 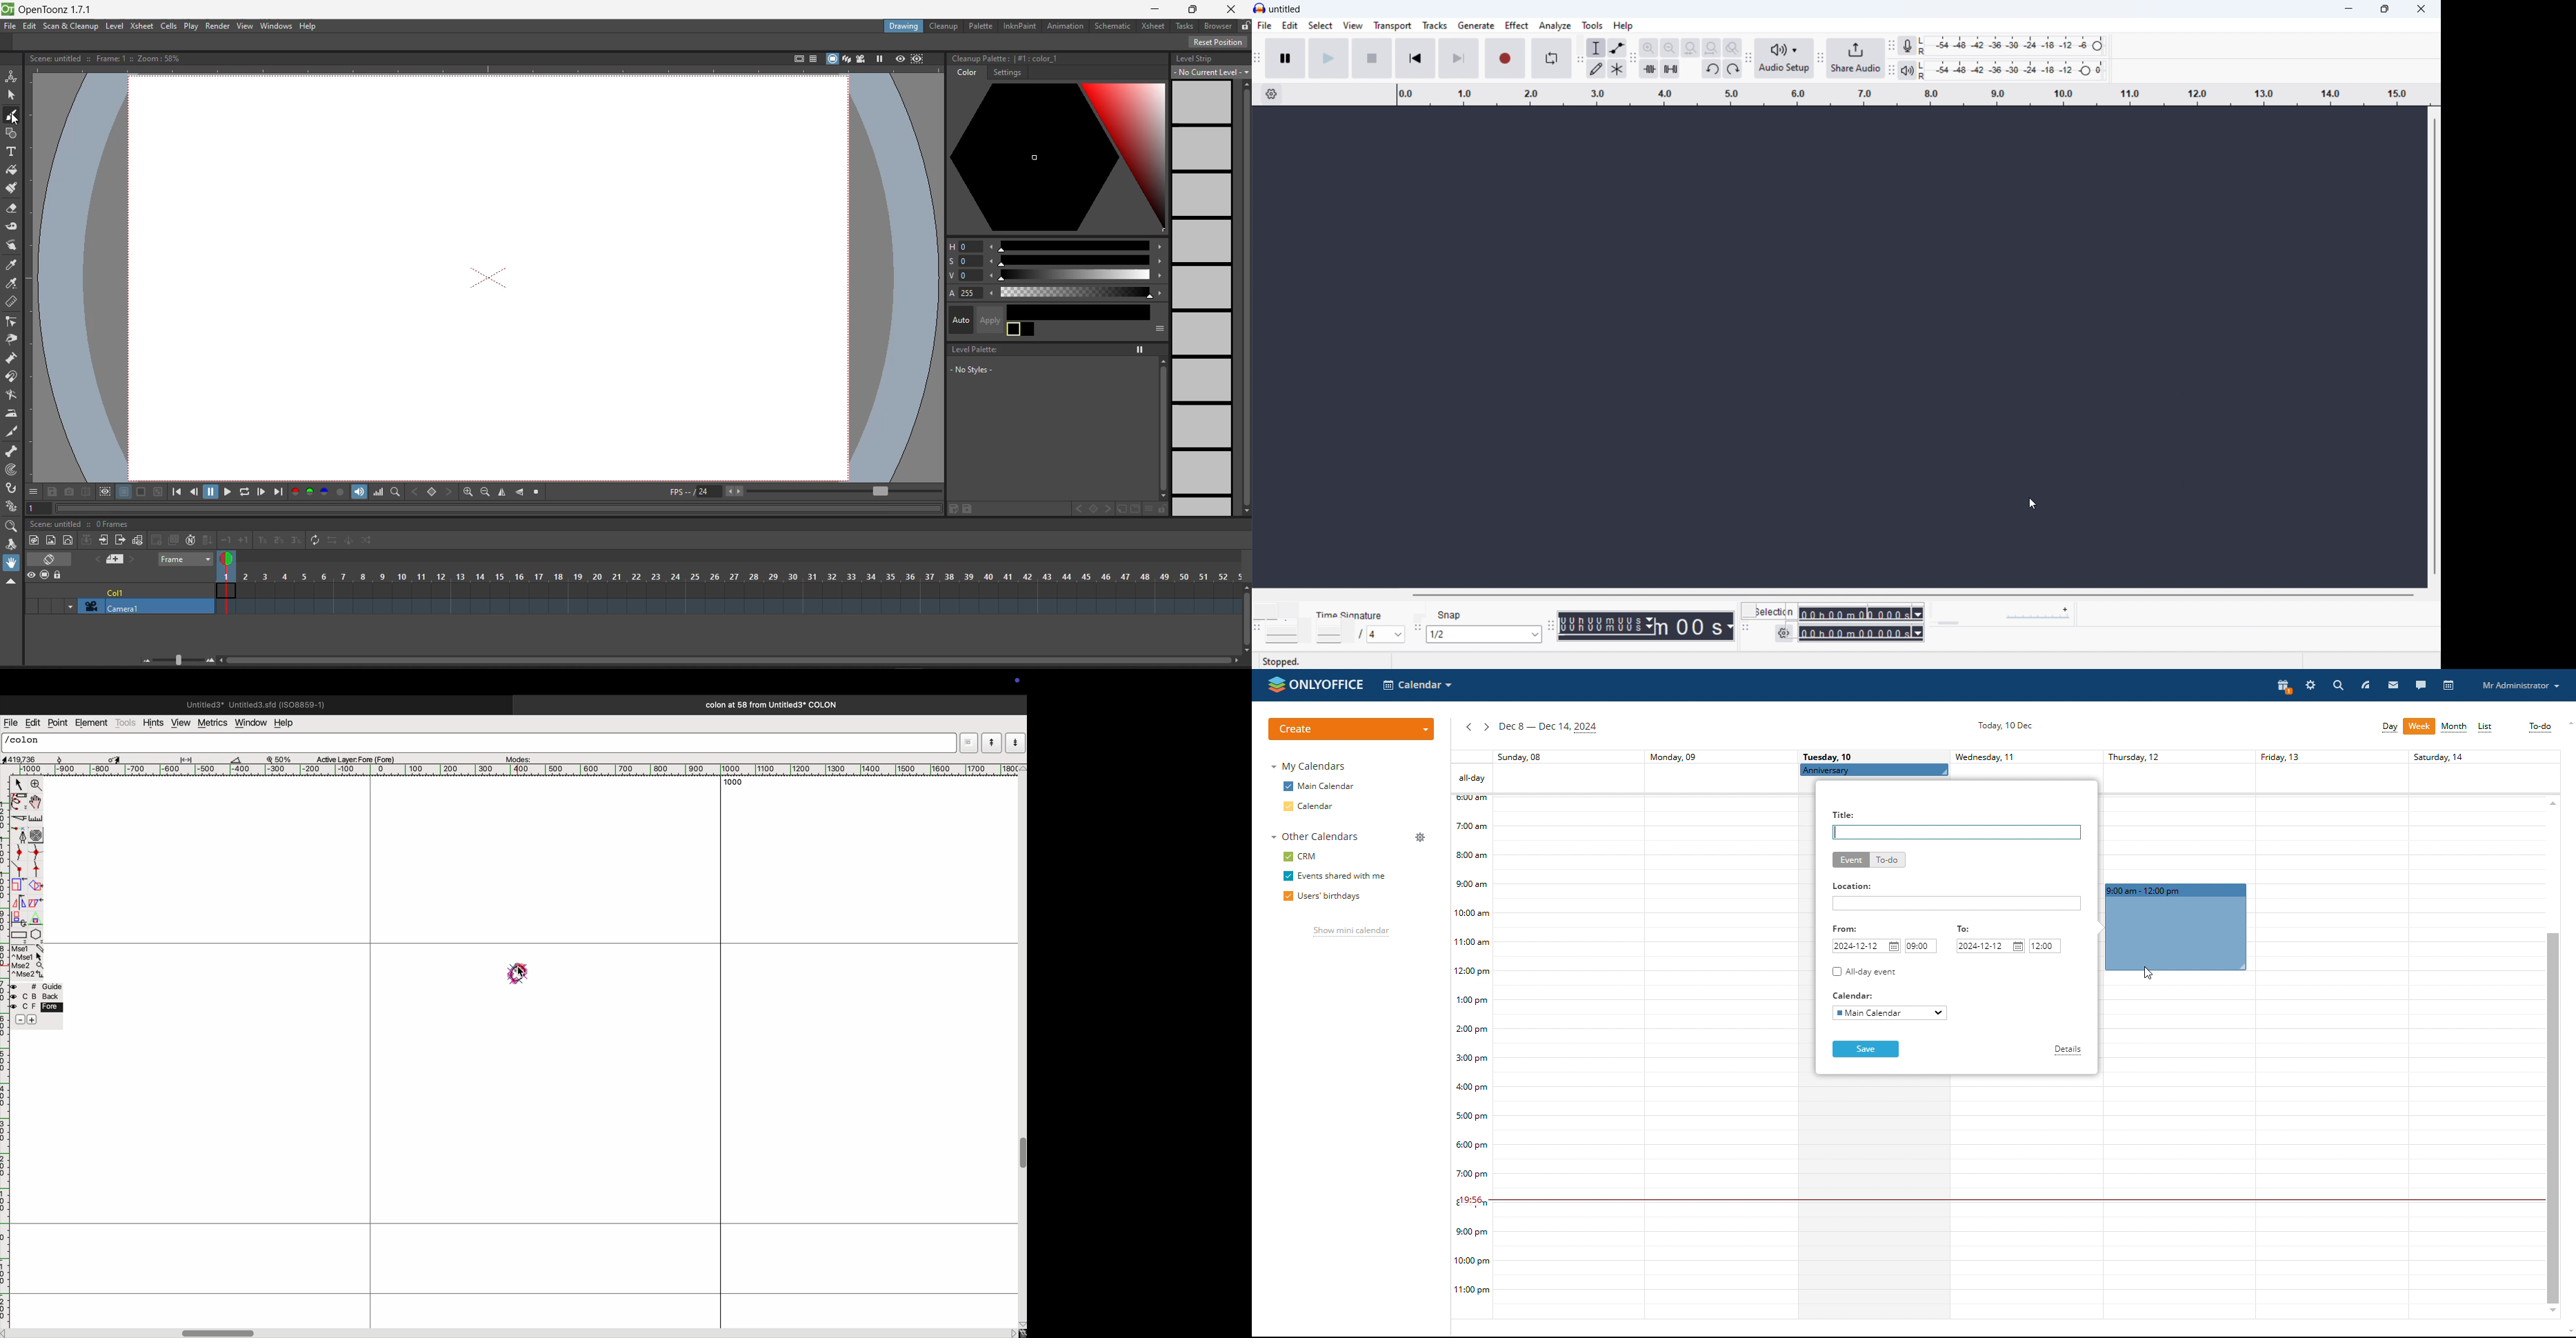 I want to click on file, so click(x=10, y=25).